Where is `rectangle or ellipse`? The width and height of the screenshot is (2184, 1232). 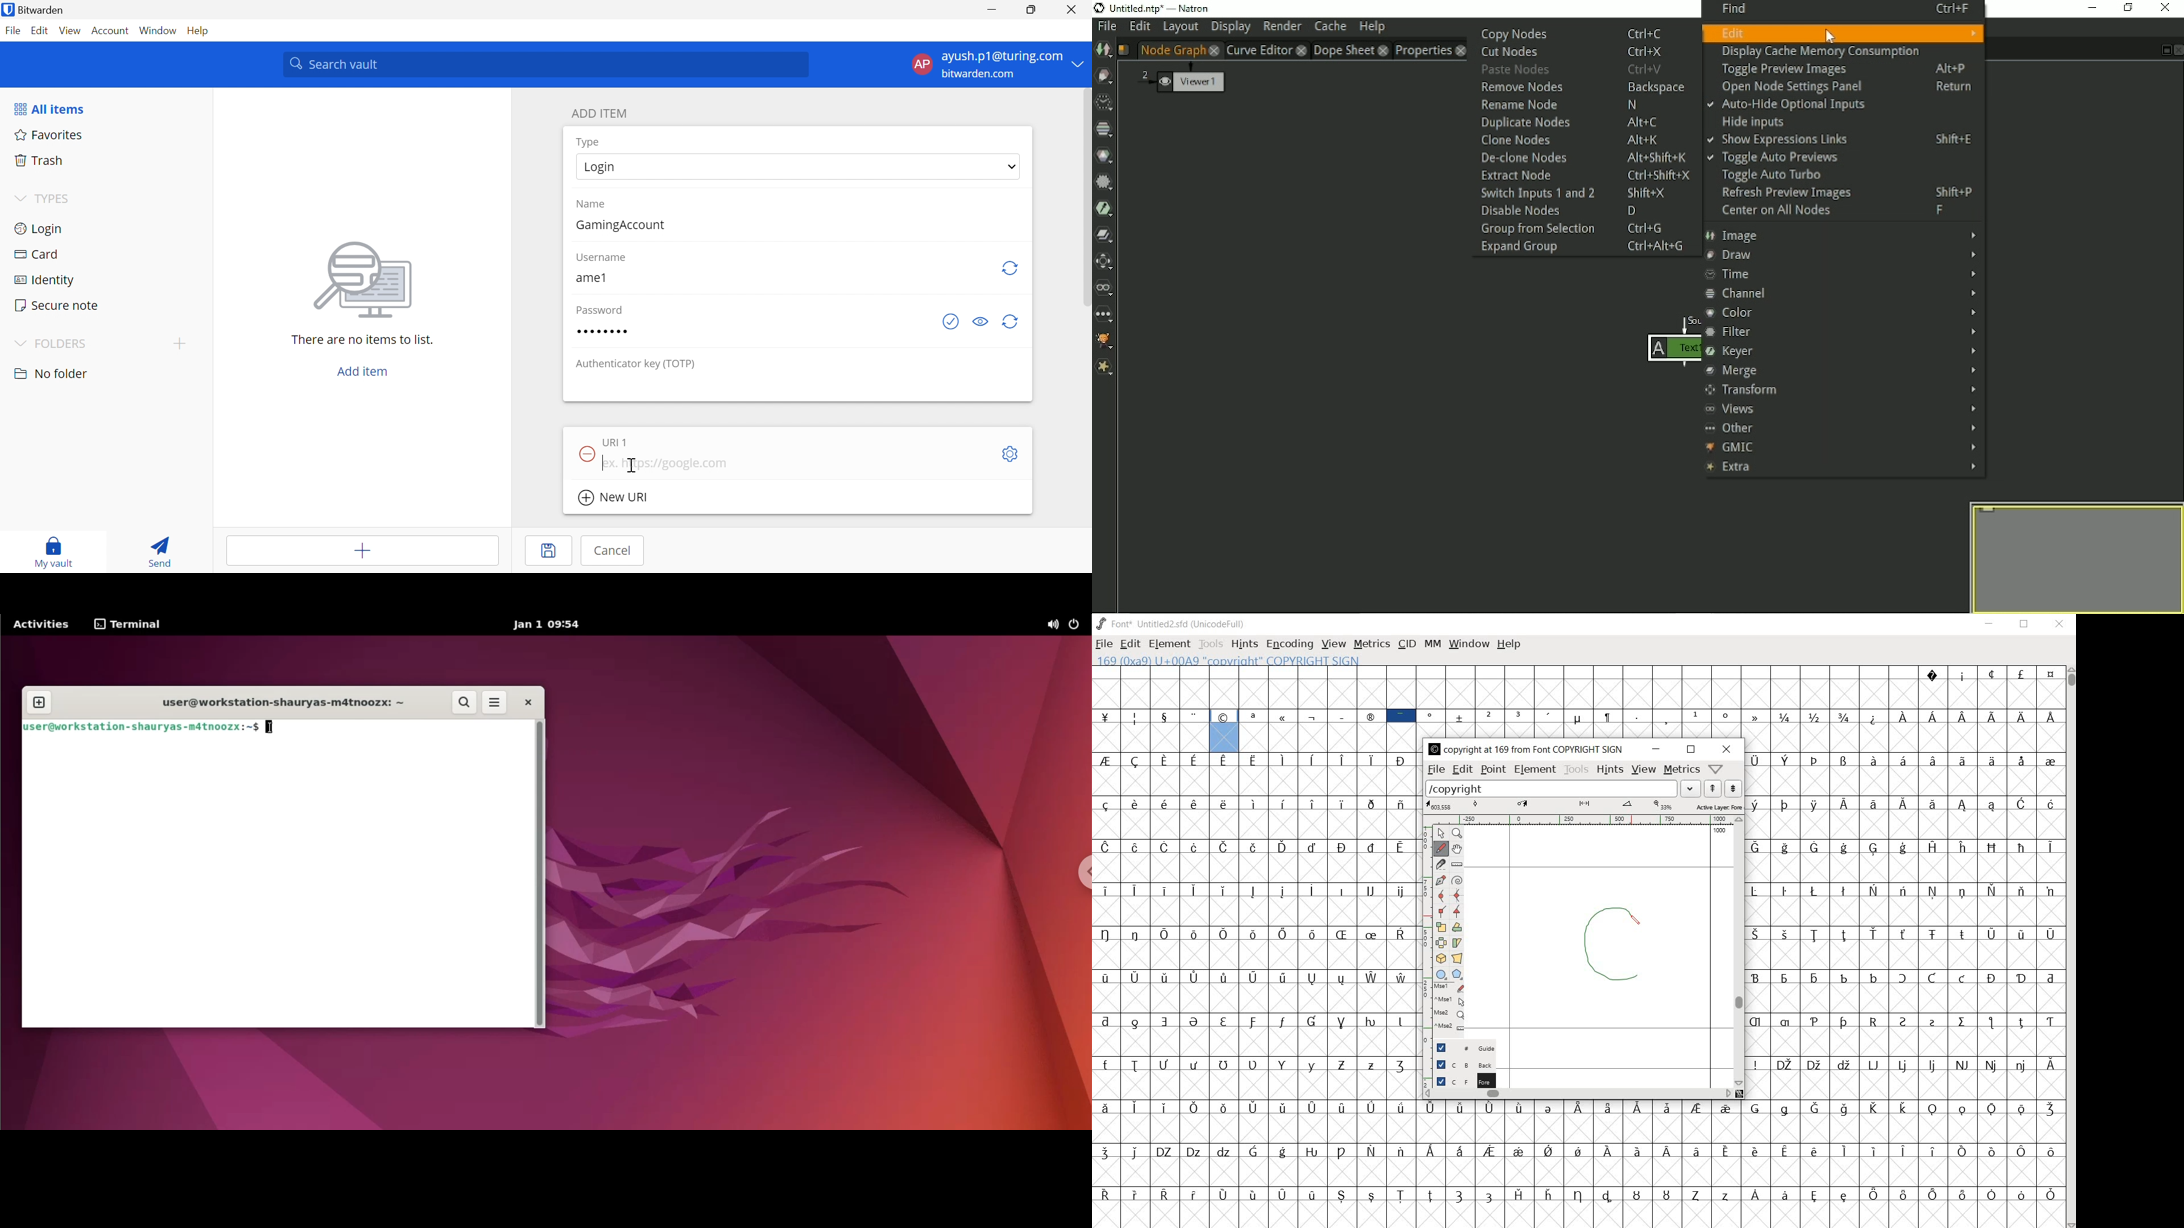 rectangle or ellipse is located at coordinates (1441, 973).